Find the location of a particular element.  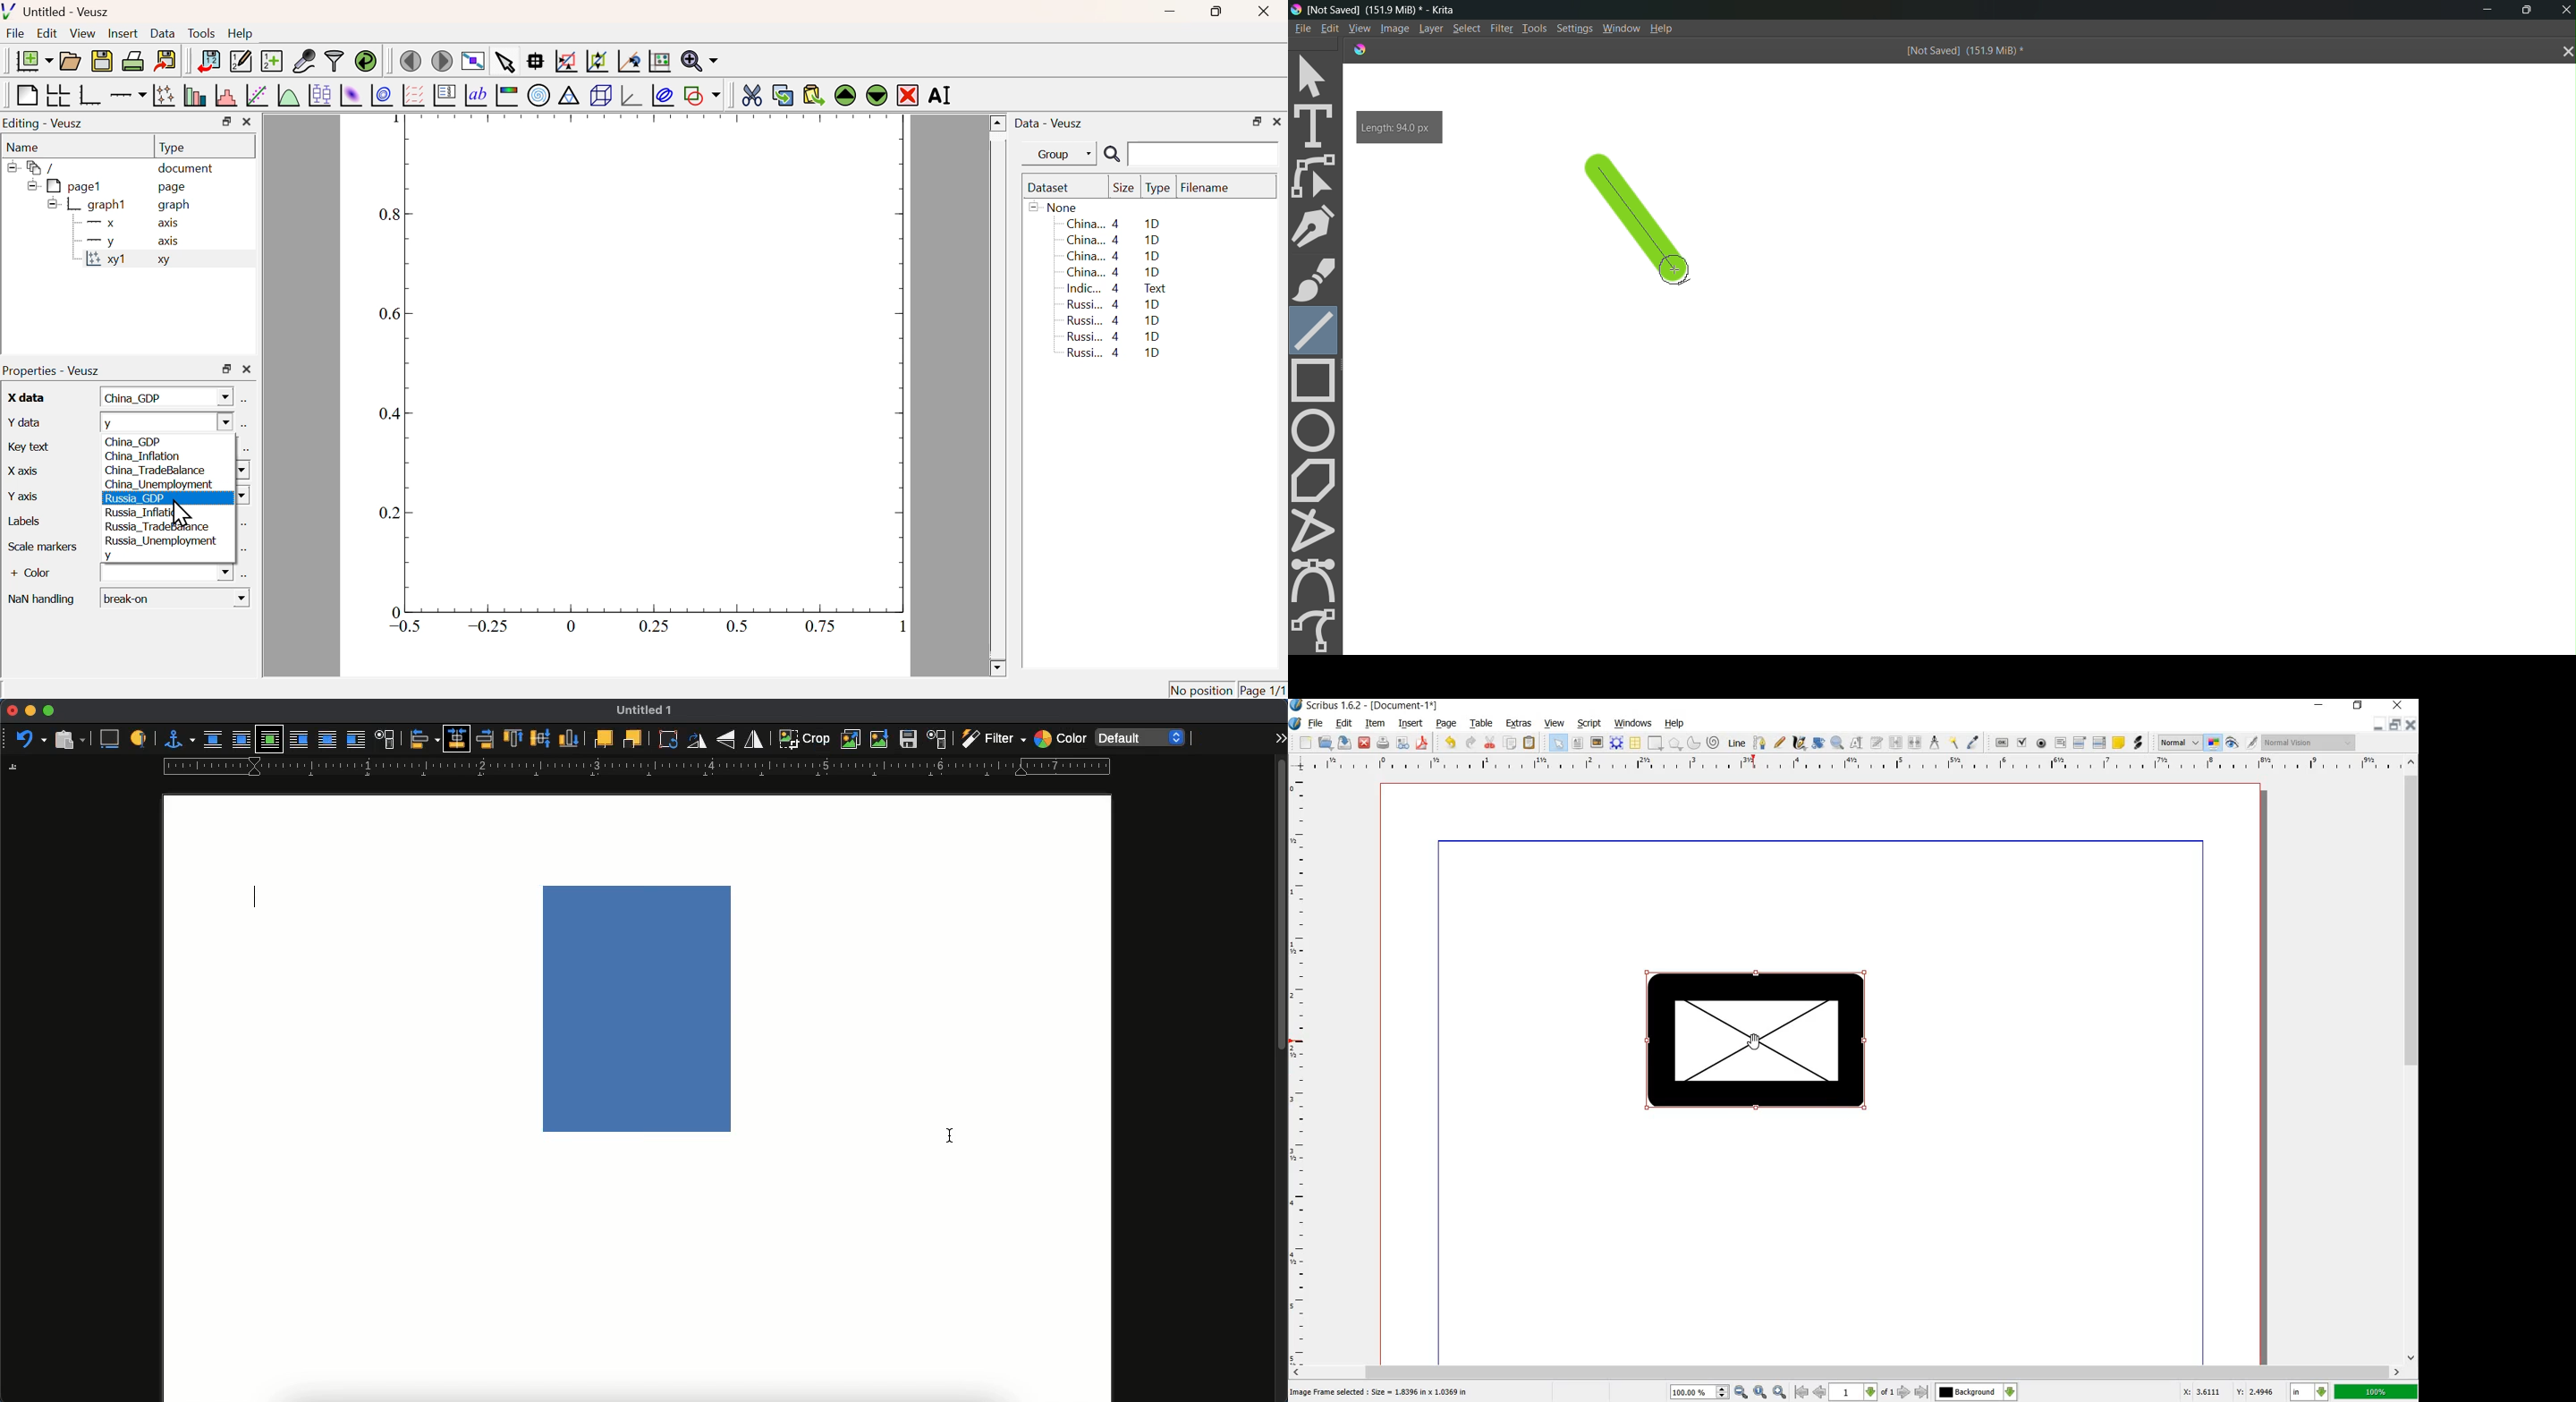

through is located at coordinates (327, 740).